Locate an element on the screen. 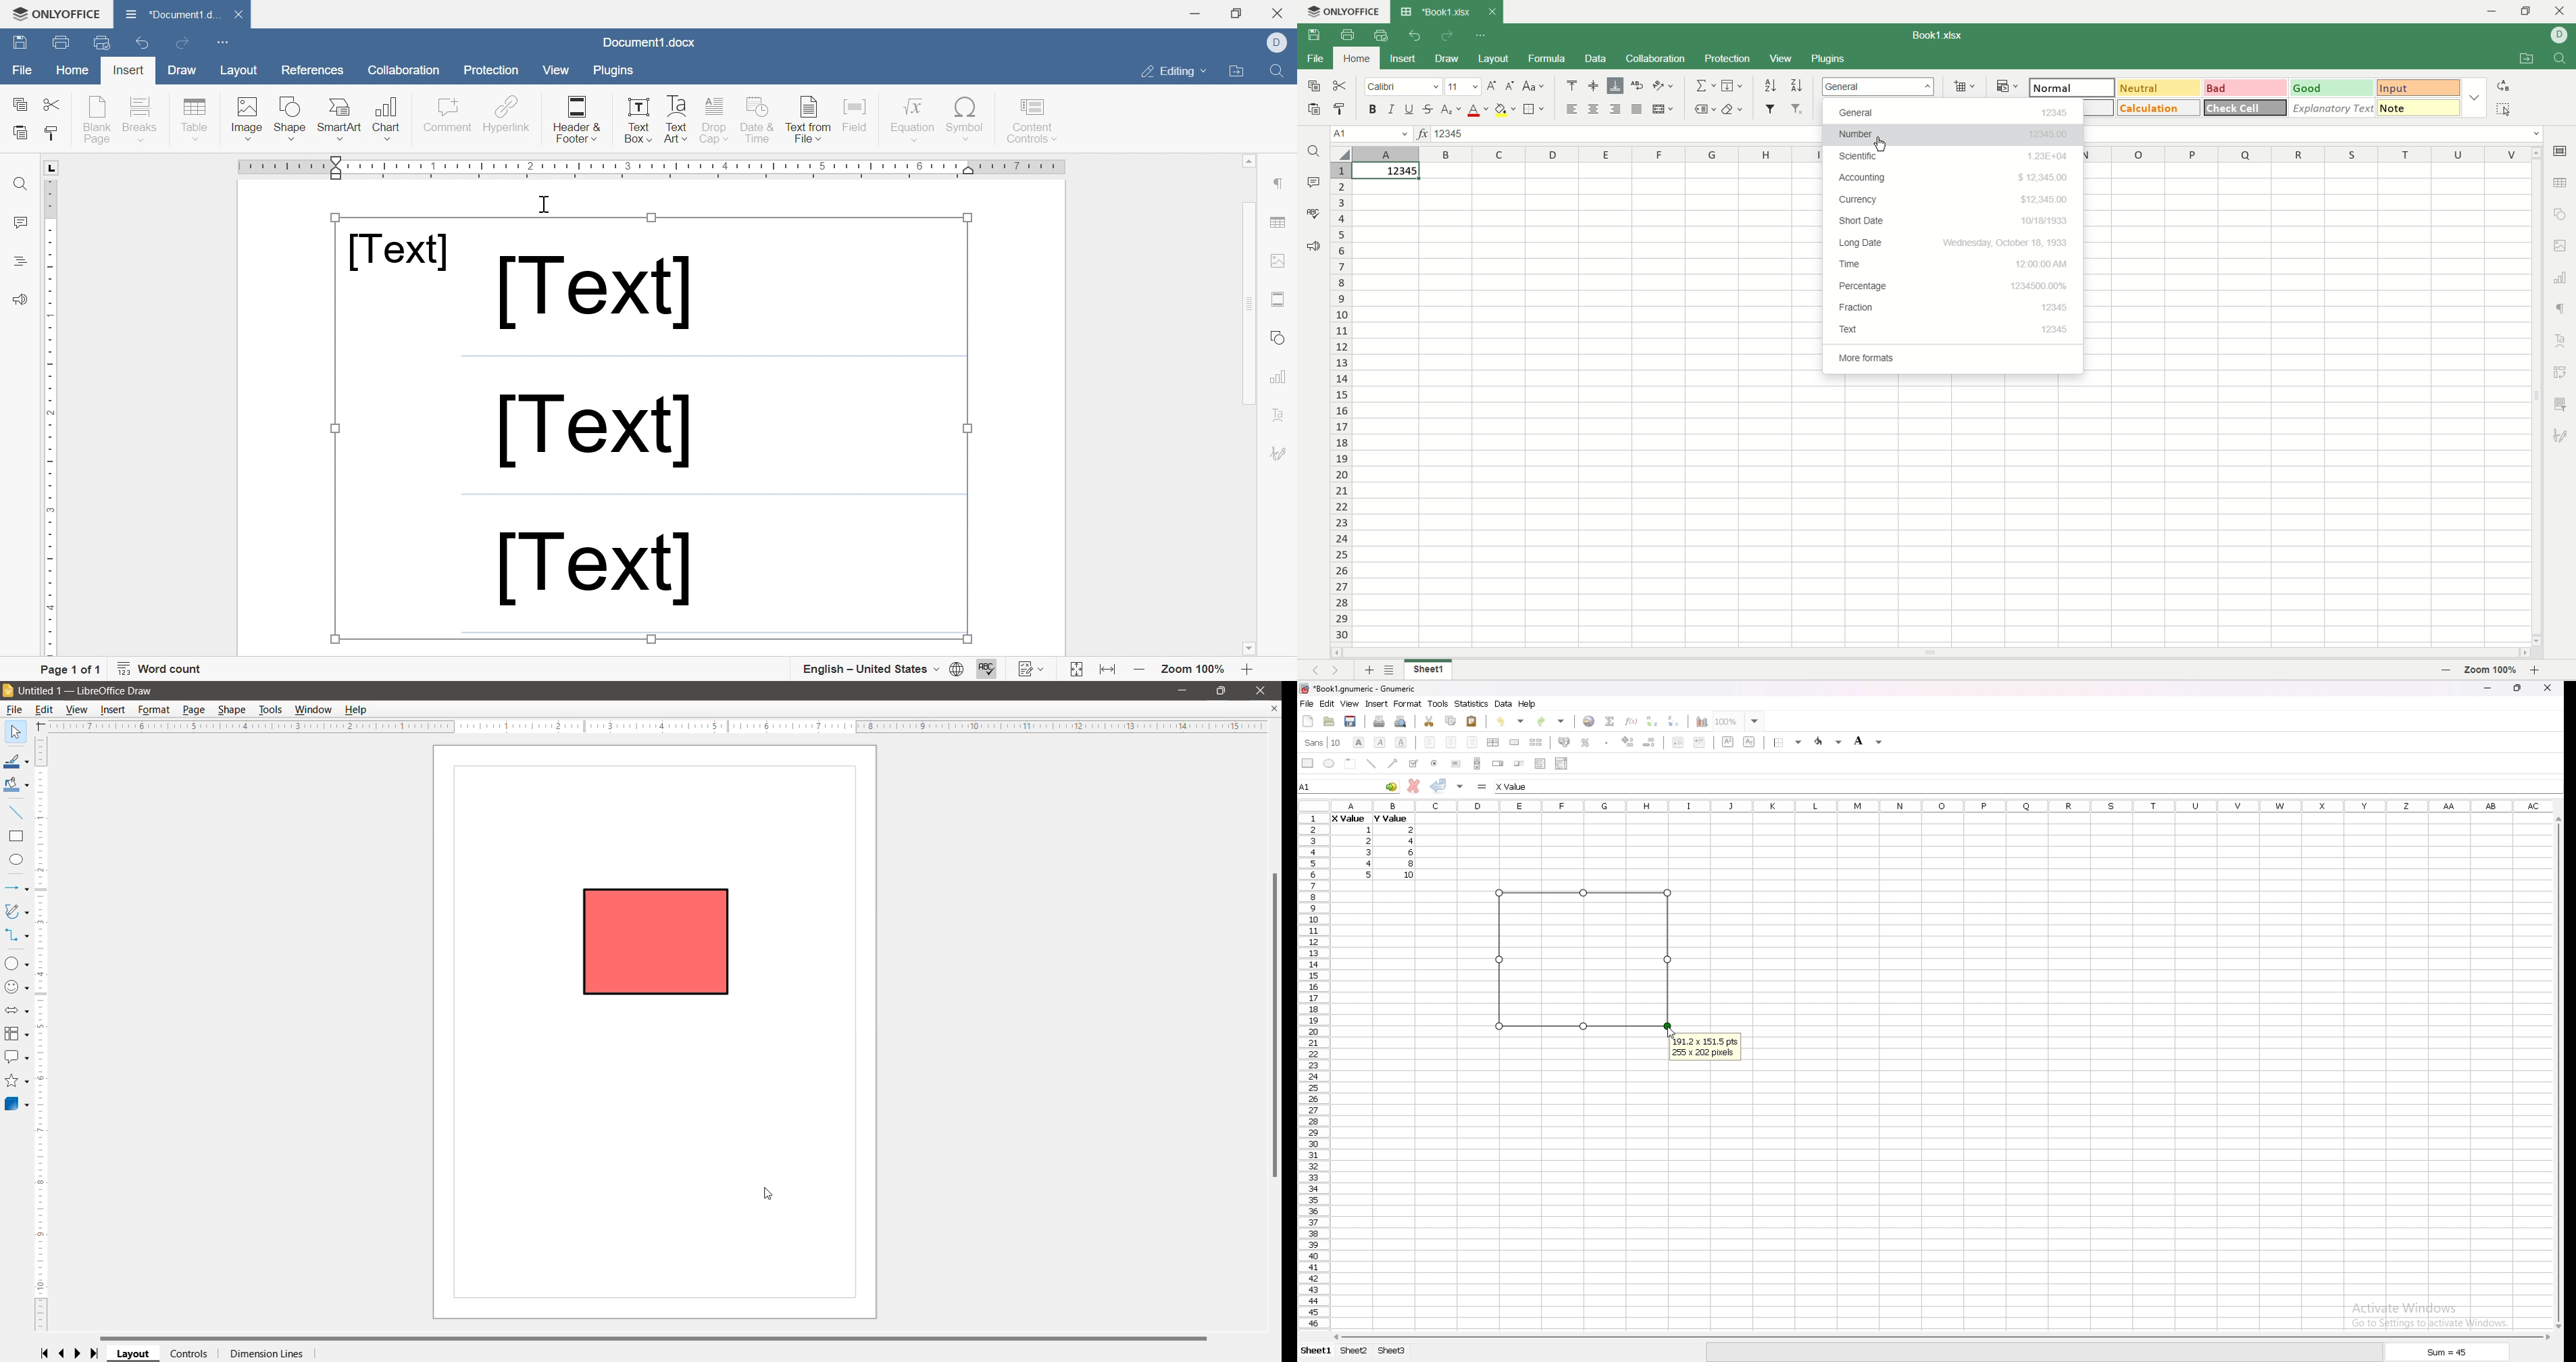 The image size is (2576, 1372). Vertical Scroll Bar is located at coordinates (42, 1033).